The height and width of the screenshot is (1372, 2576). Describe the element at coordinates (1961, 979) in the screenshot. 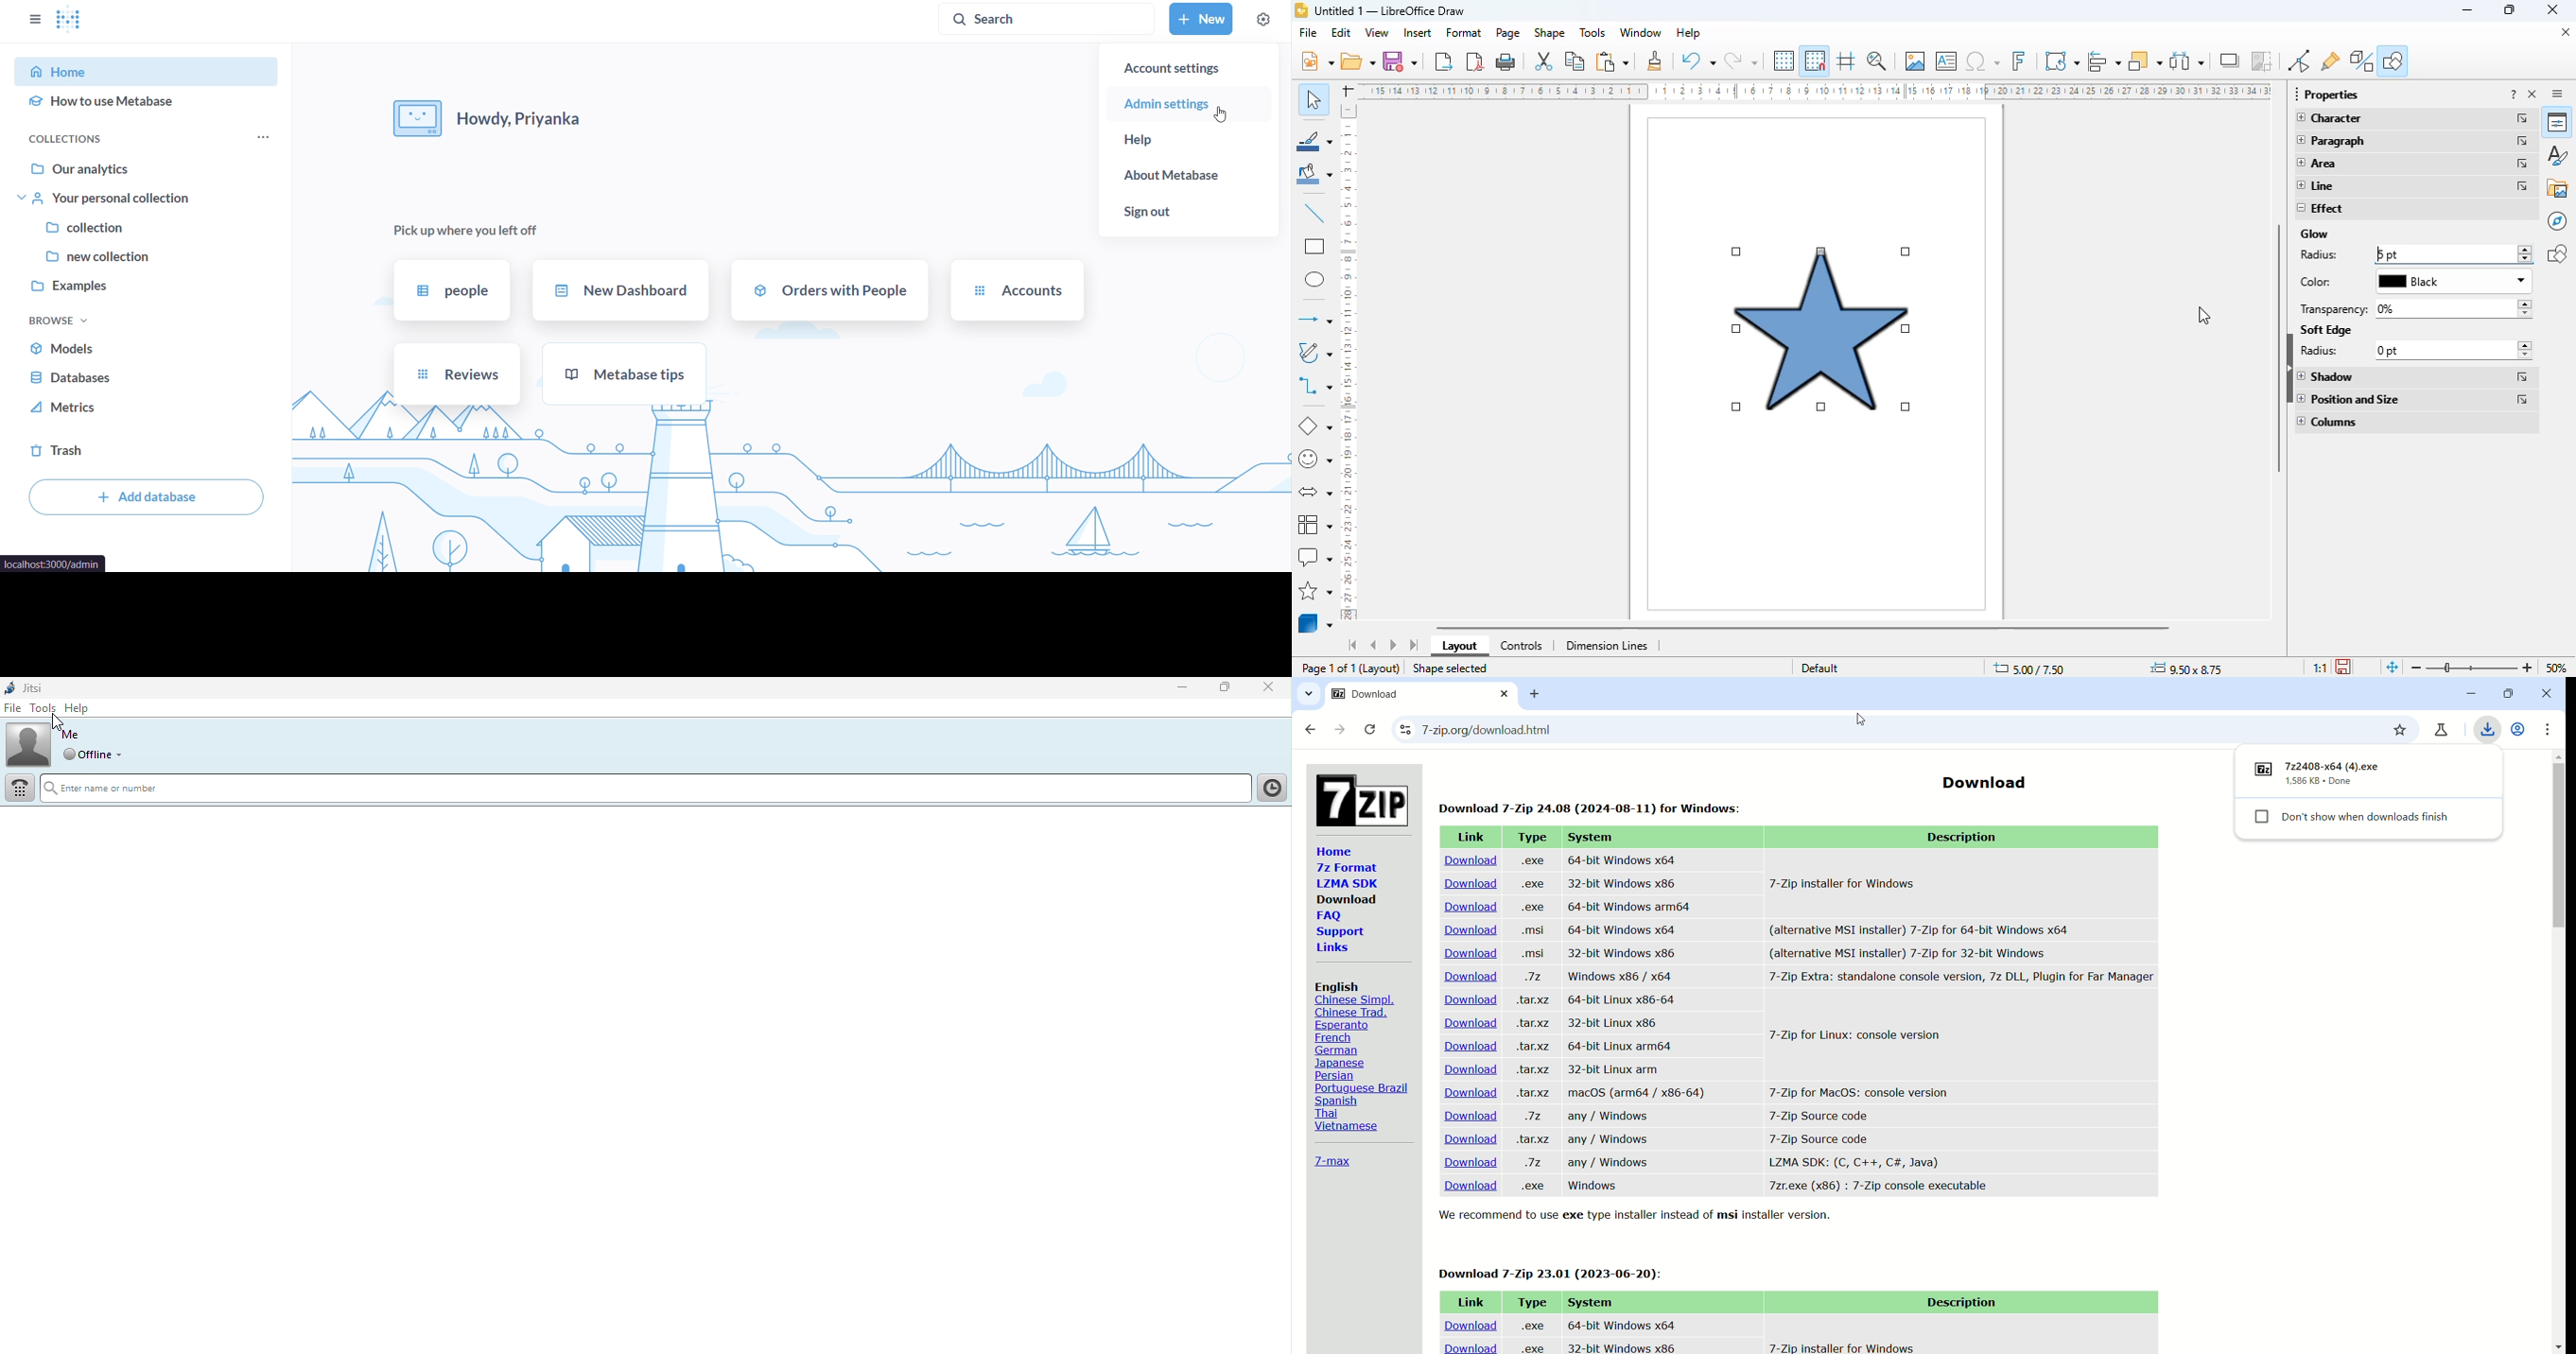

I see `7-Zip Extra: standalone console version, 7z DLL, Plugin for Far Manager` at that location.